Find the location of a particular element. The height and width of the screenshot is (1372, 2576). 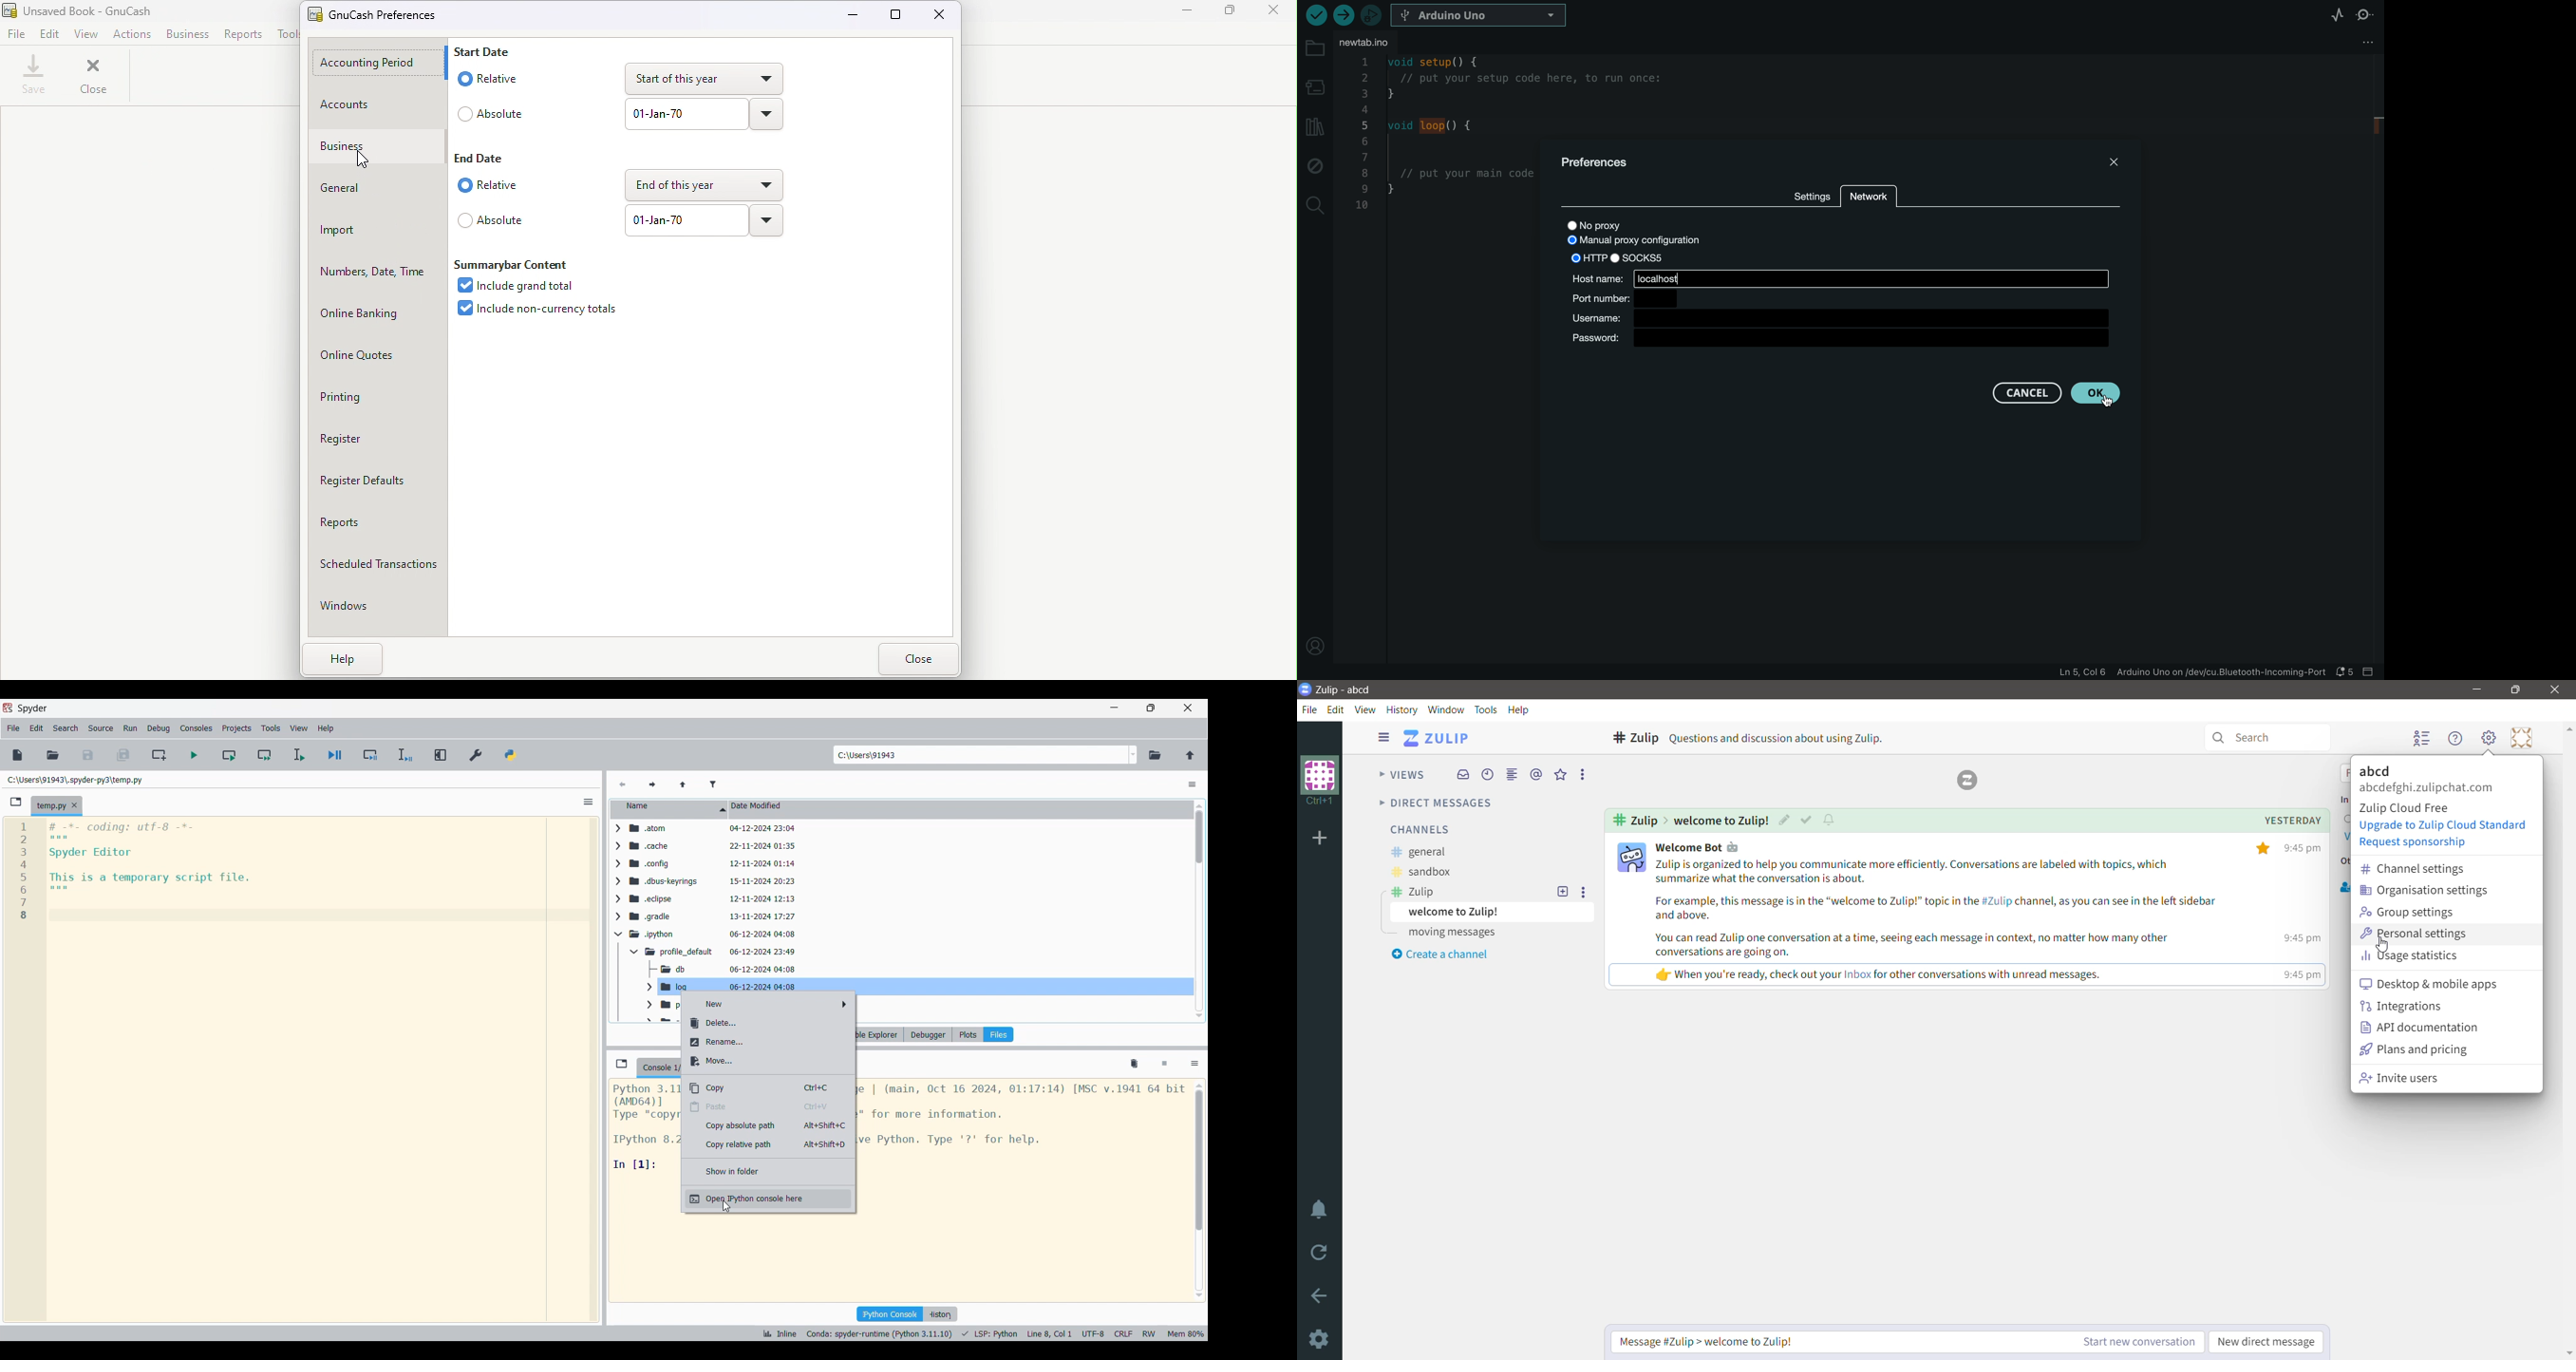

abcdefghi.zulipchat.com(Logged in account) is located at coordinates (2427, 788).